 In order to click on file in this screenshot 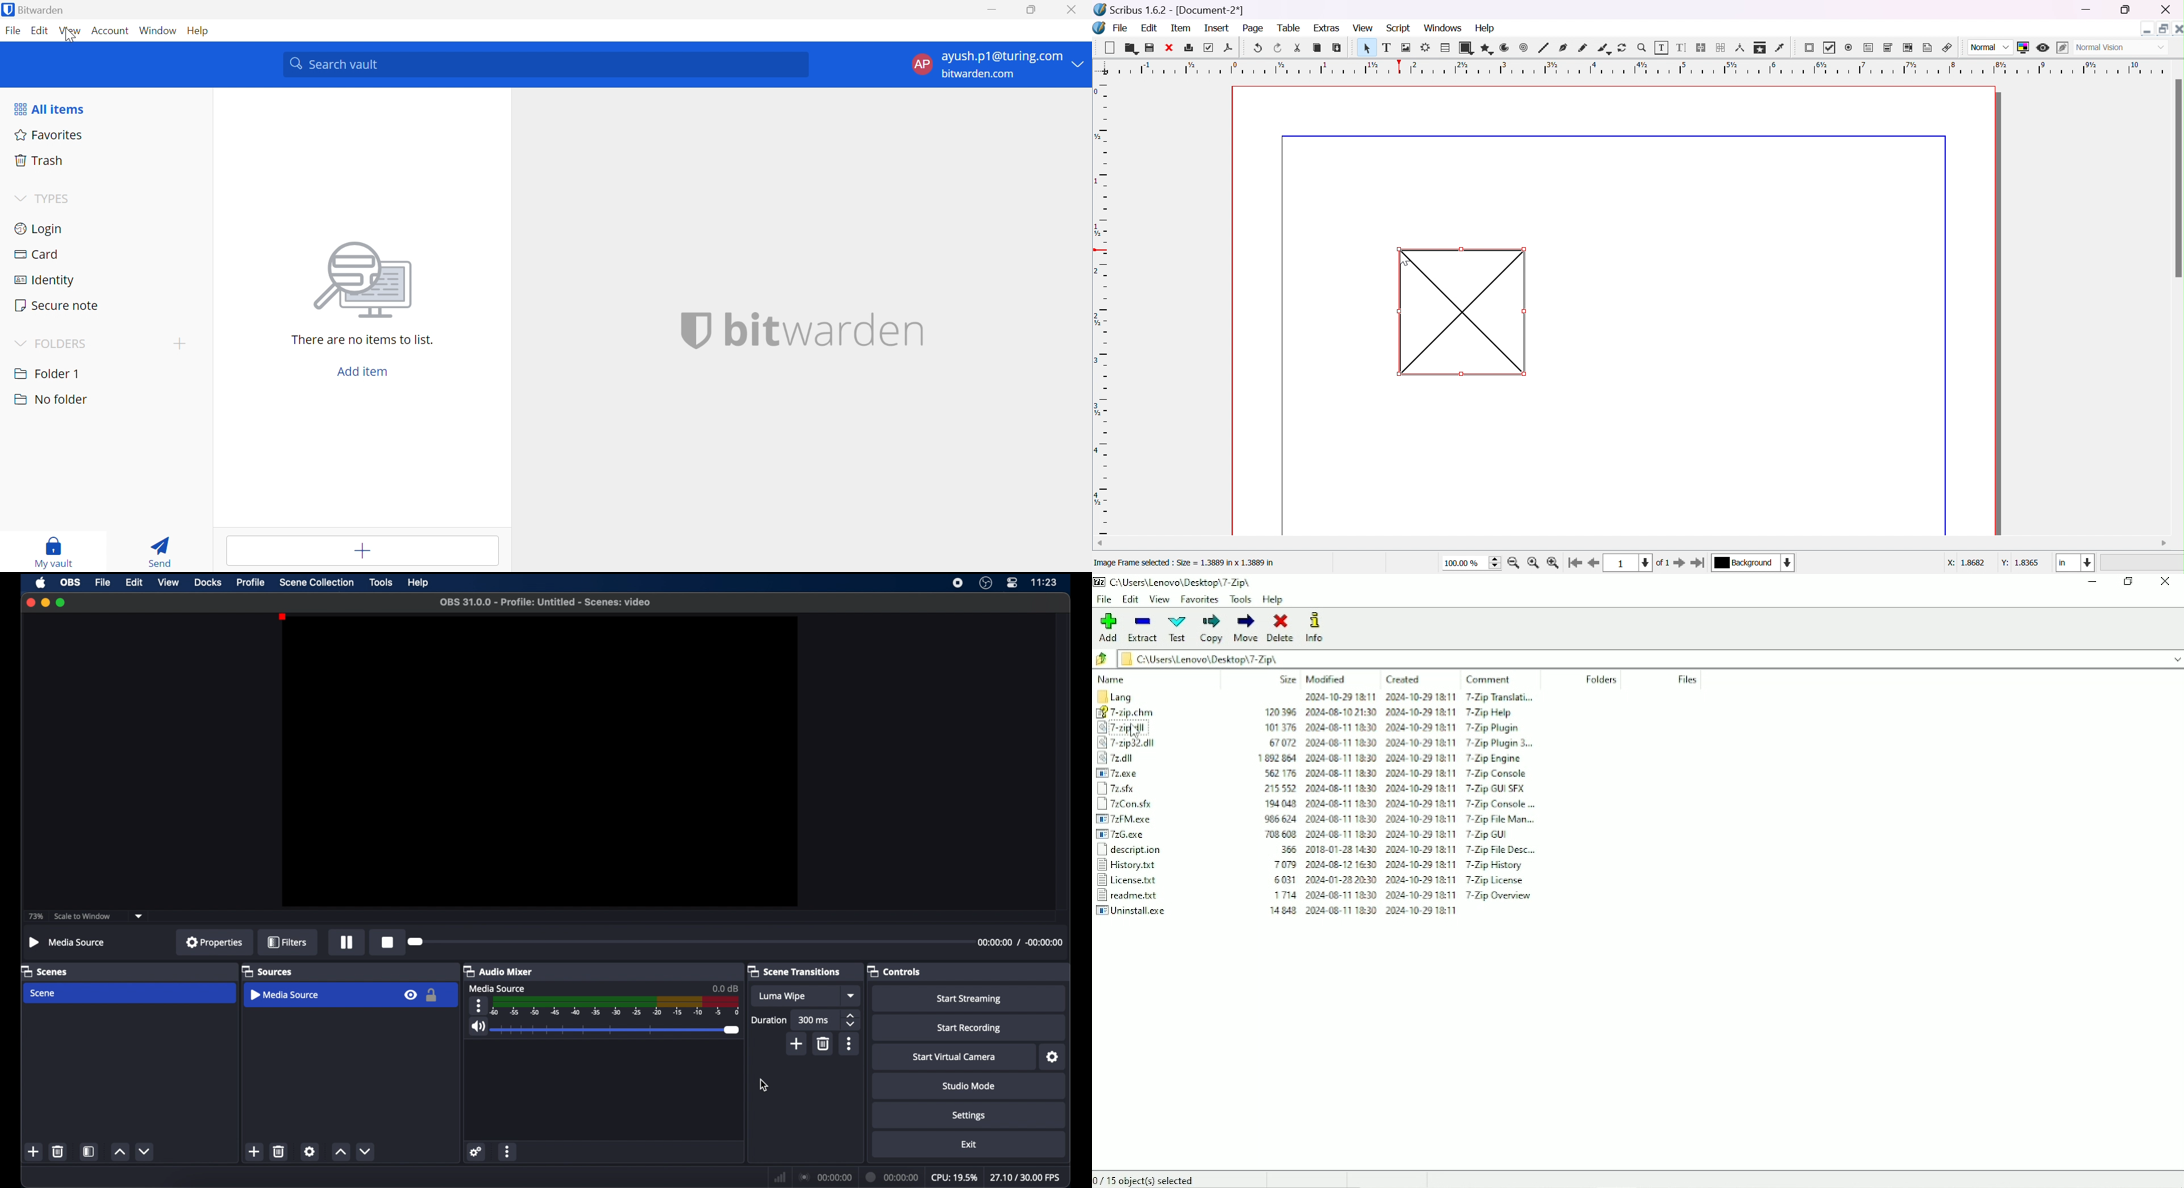, I will do `click(103, 583)`.